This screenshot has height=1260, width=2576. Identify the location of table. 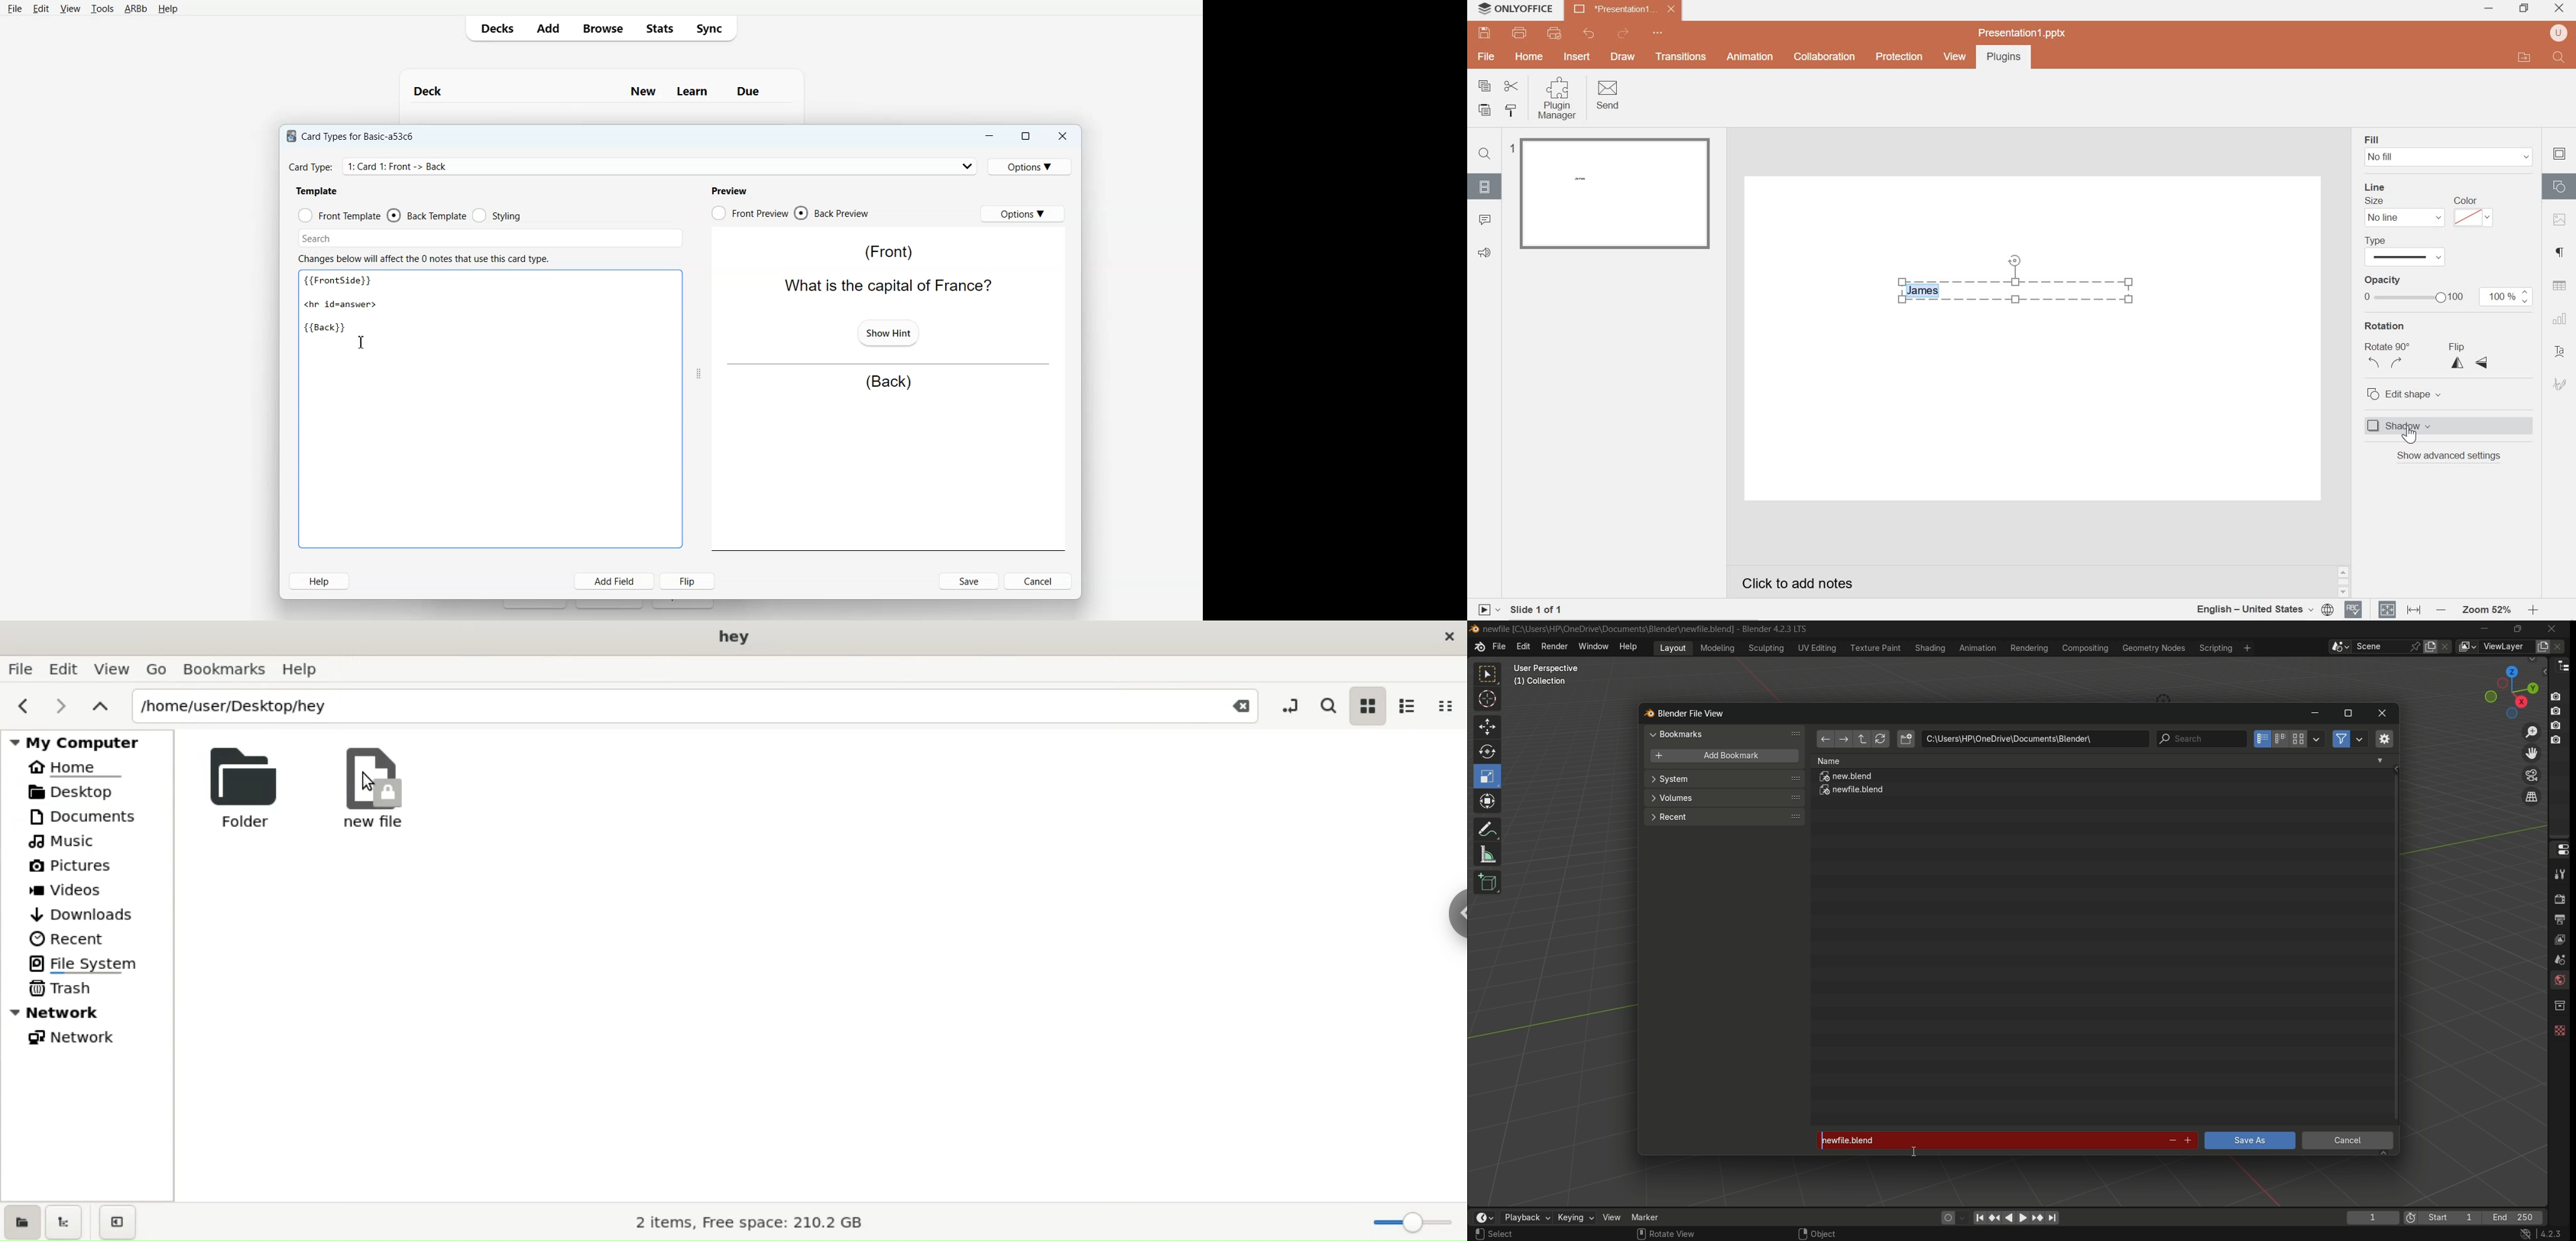
(2560, 285).